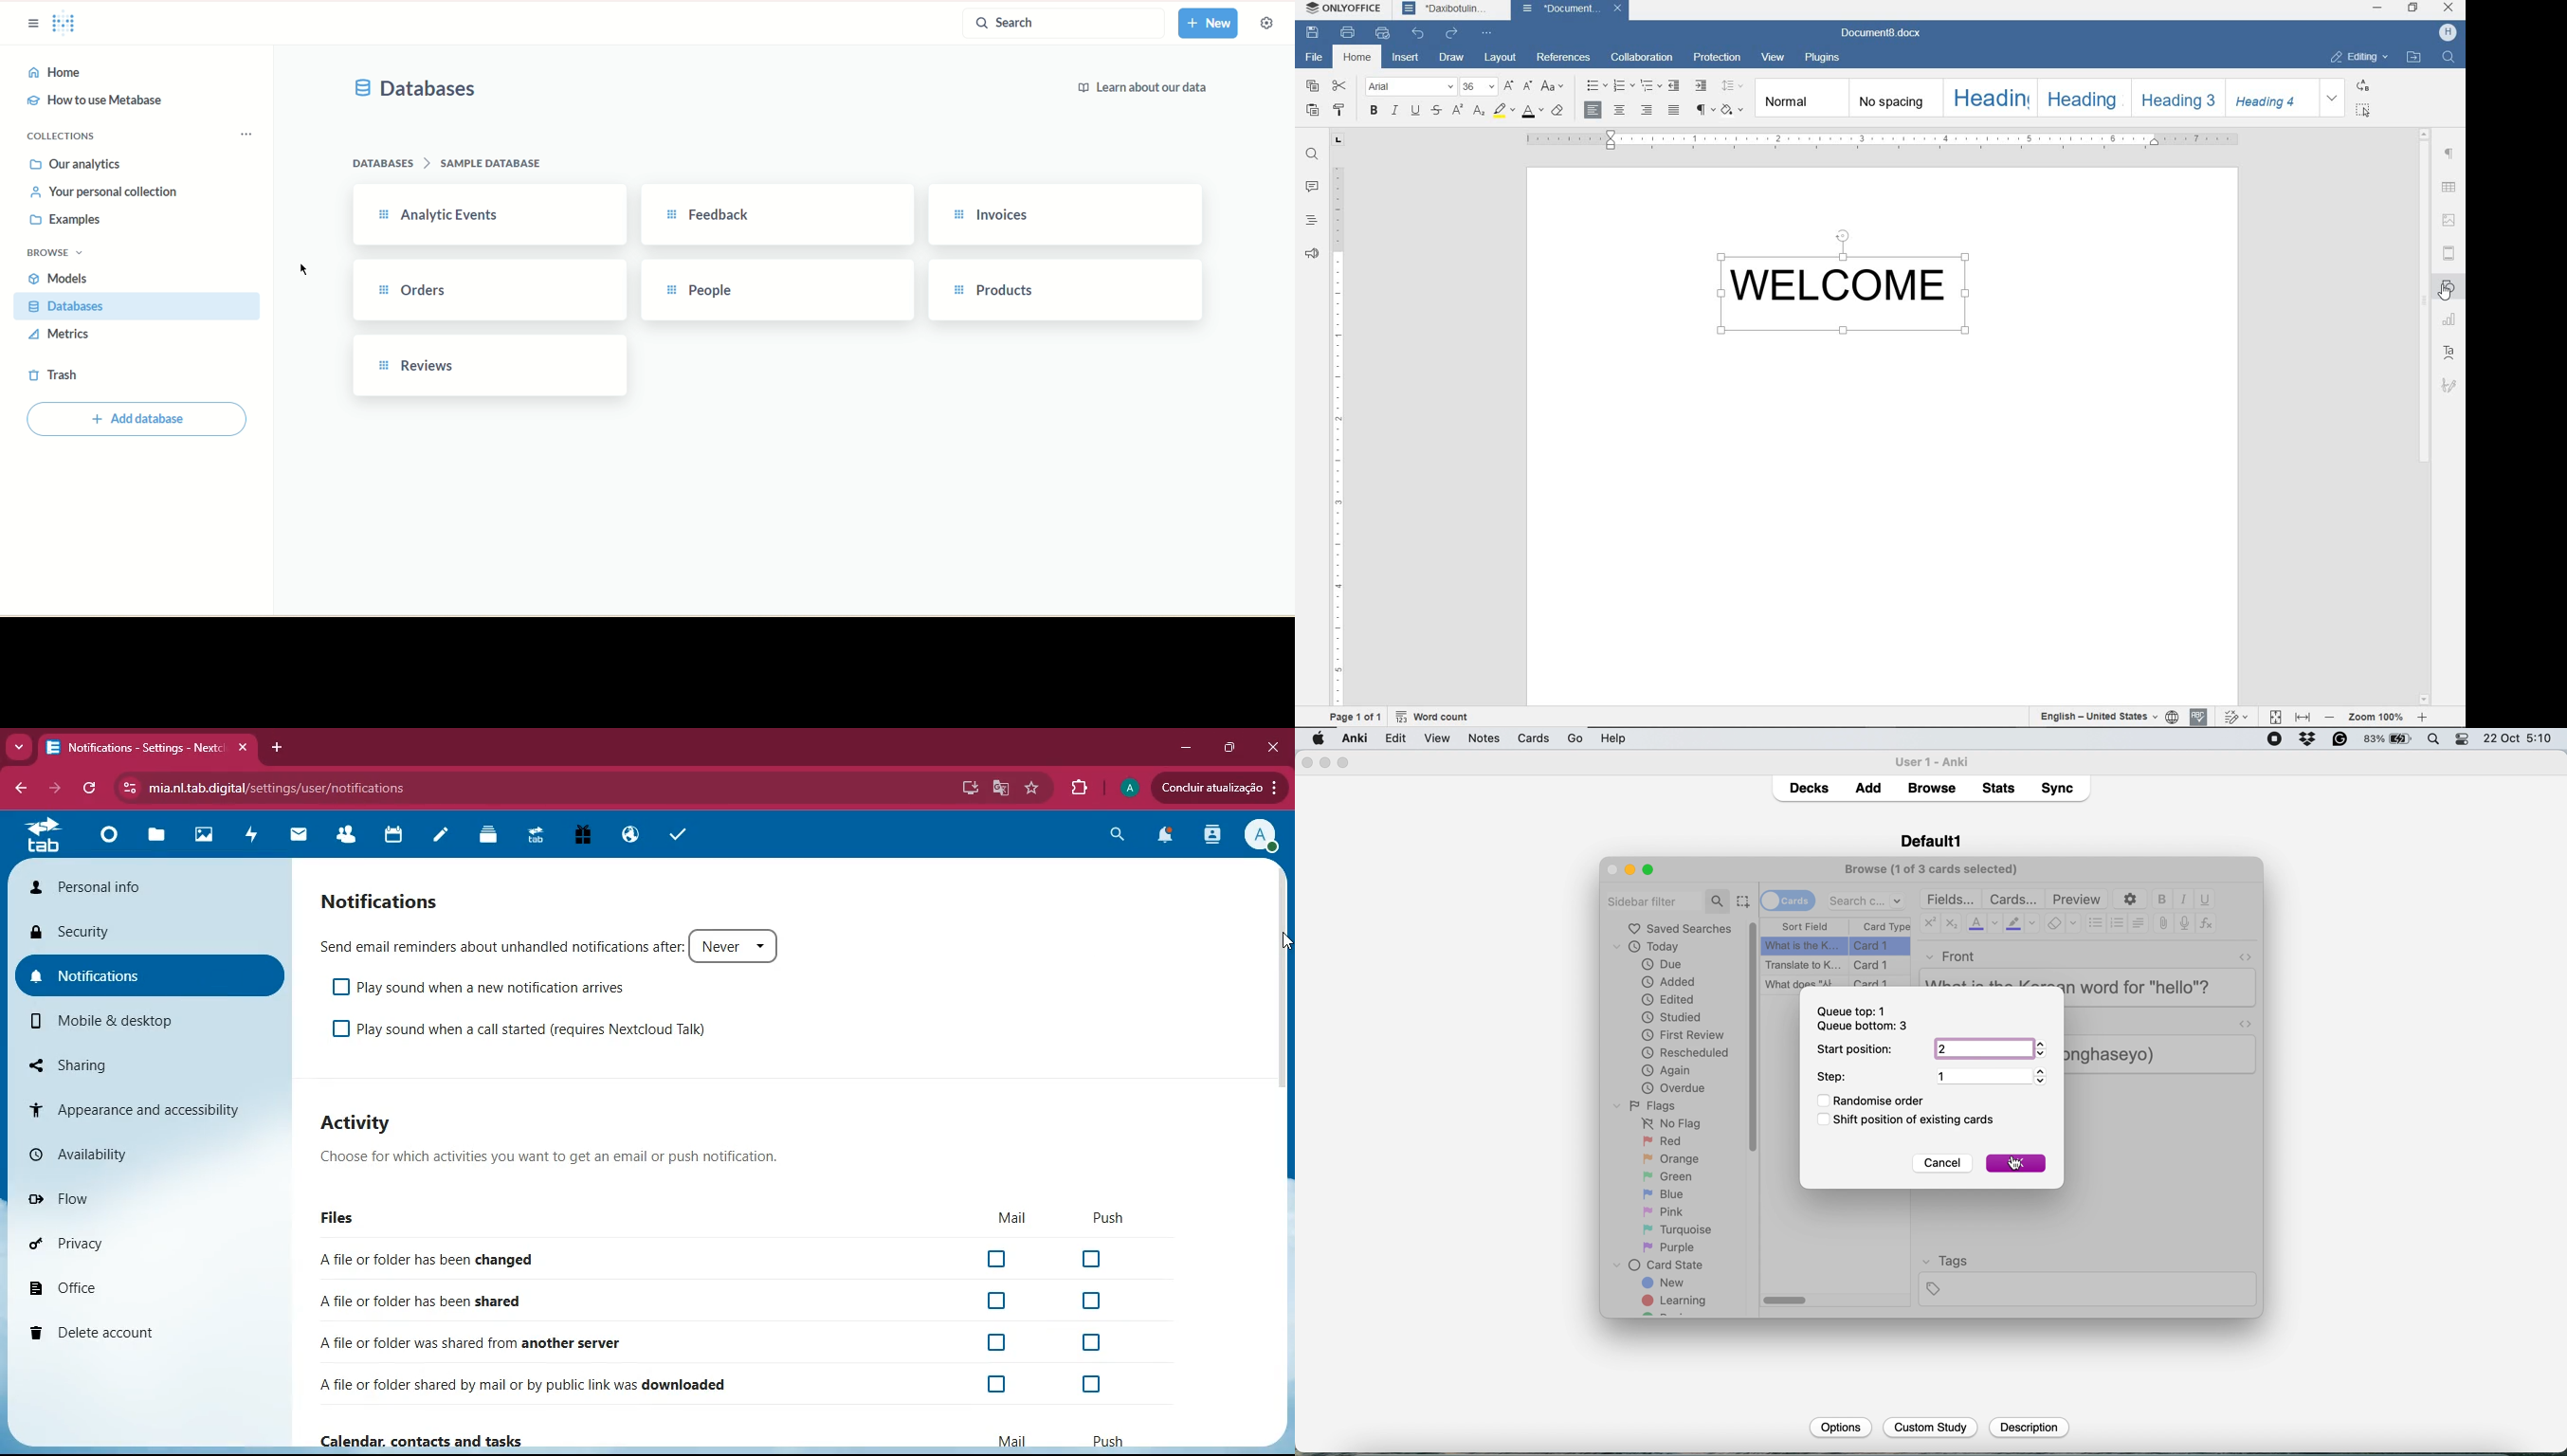  I want to click on add tab, so click(274, 747).